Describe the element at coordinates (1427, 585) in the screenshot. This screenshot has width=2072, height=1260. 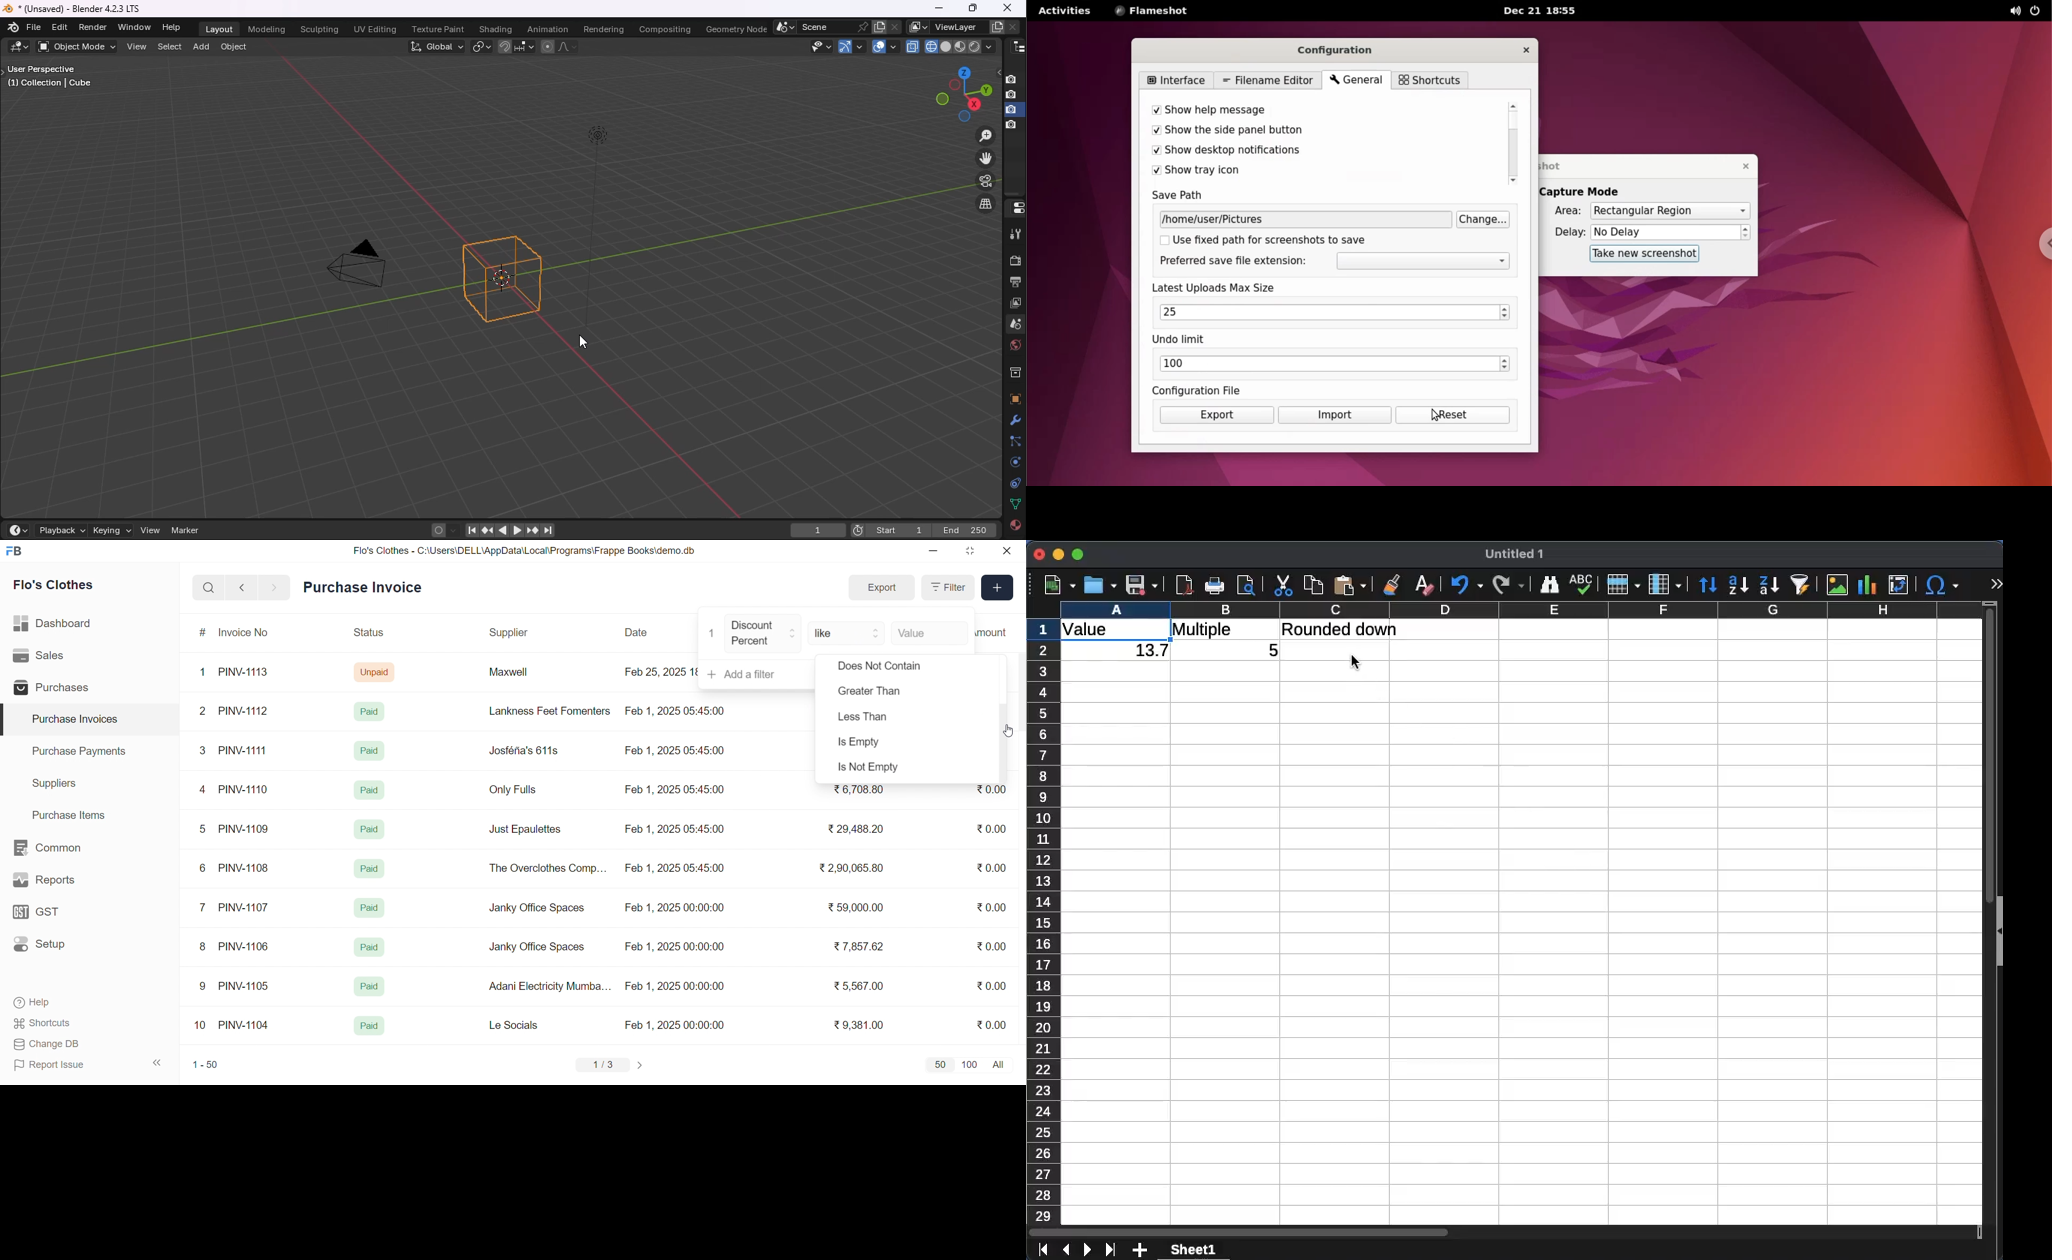
I see `clear formatting` at that location.